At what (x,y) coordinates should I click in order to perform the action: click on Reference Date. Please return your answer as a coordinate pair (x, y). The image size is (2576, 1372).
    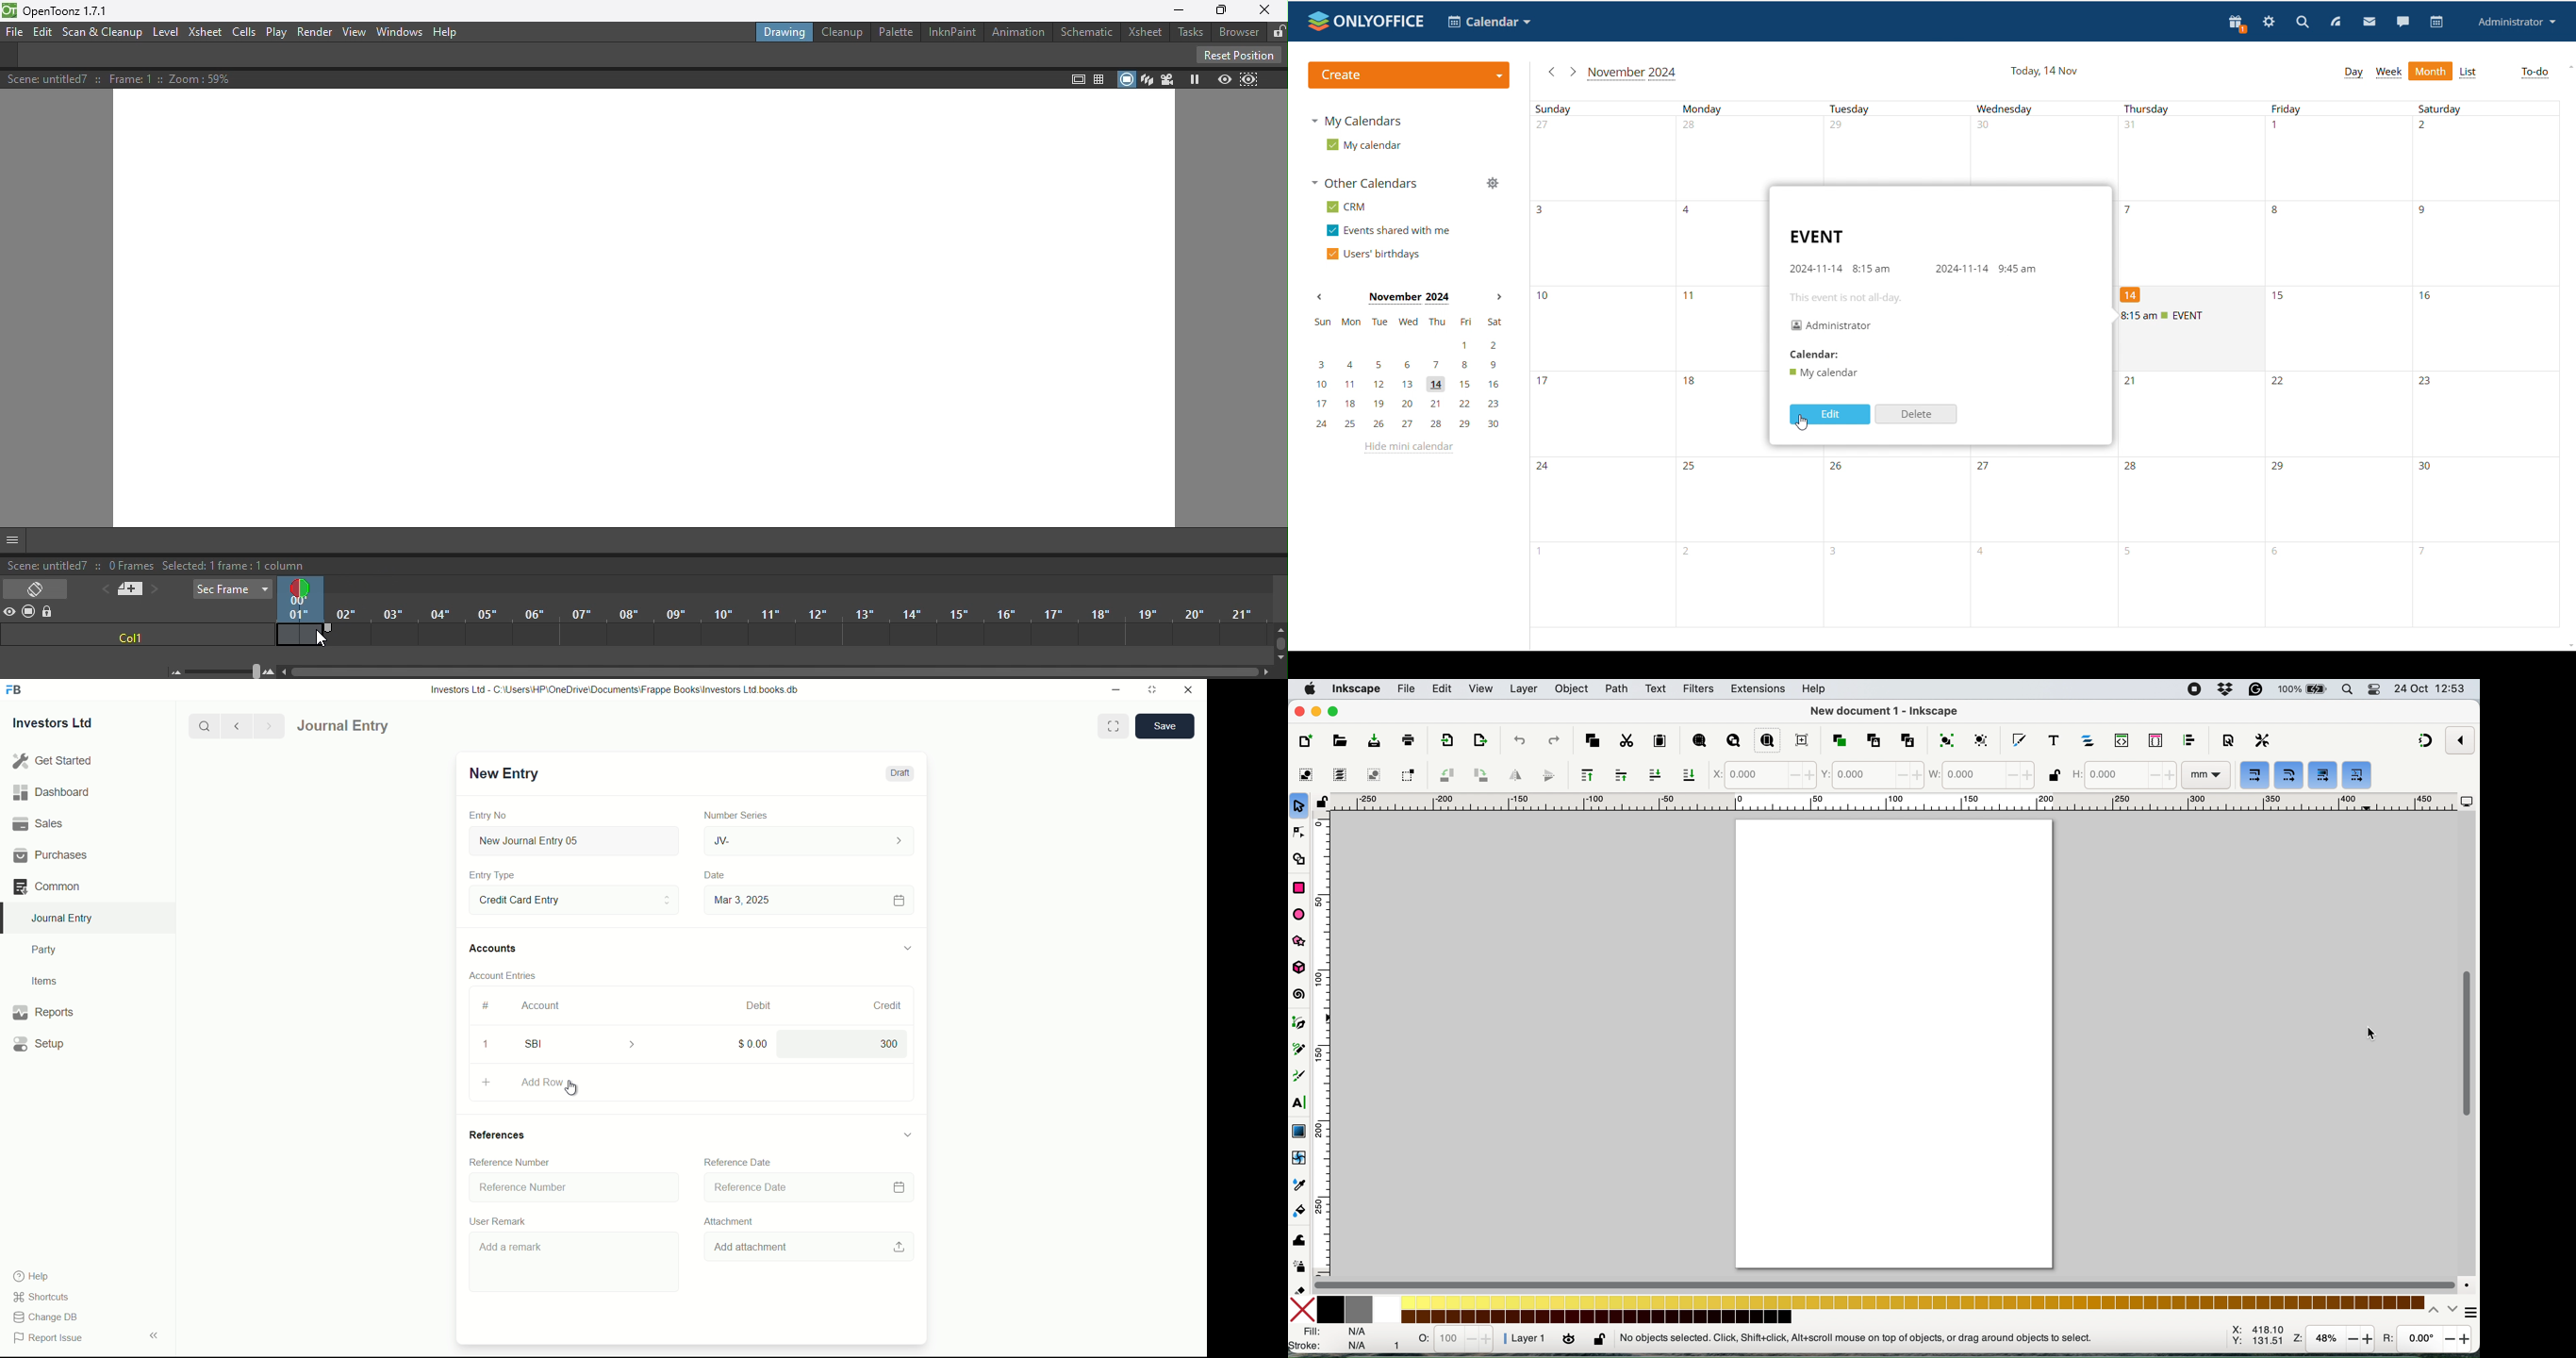
    Looking at the image, I should click on (737, 1162).